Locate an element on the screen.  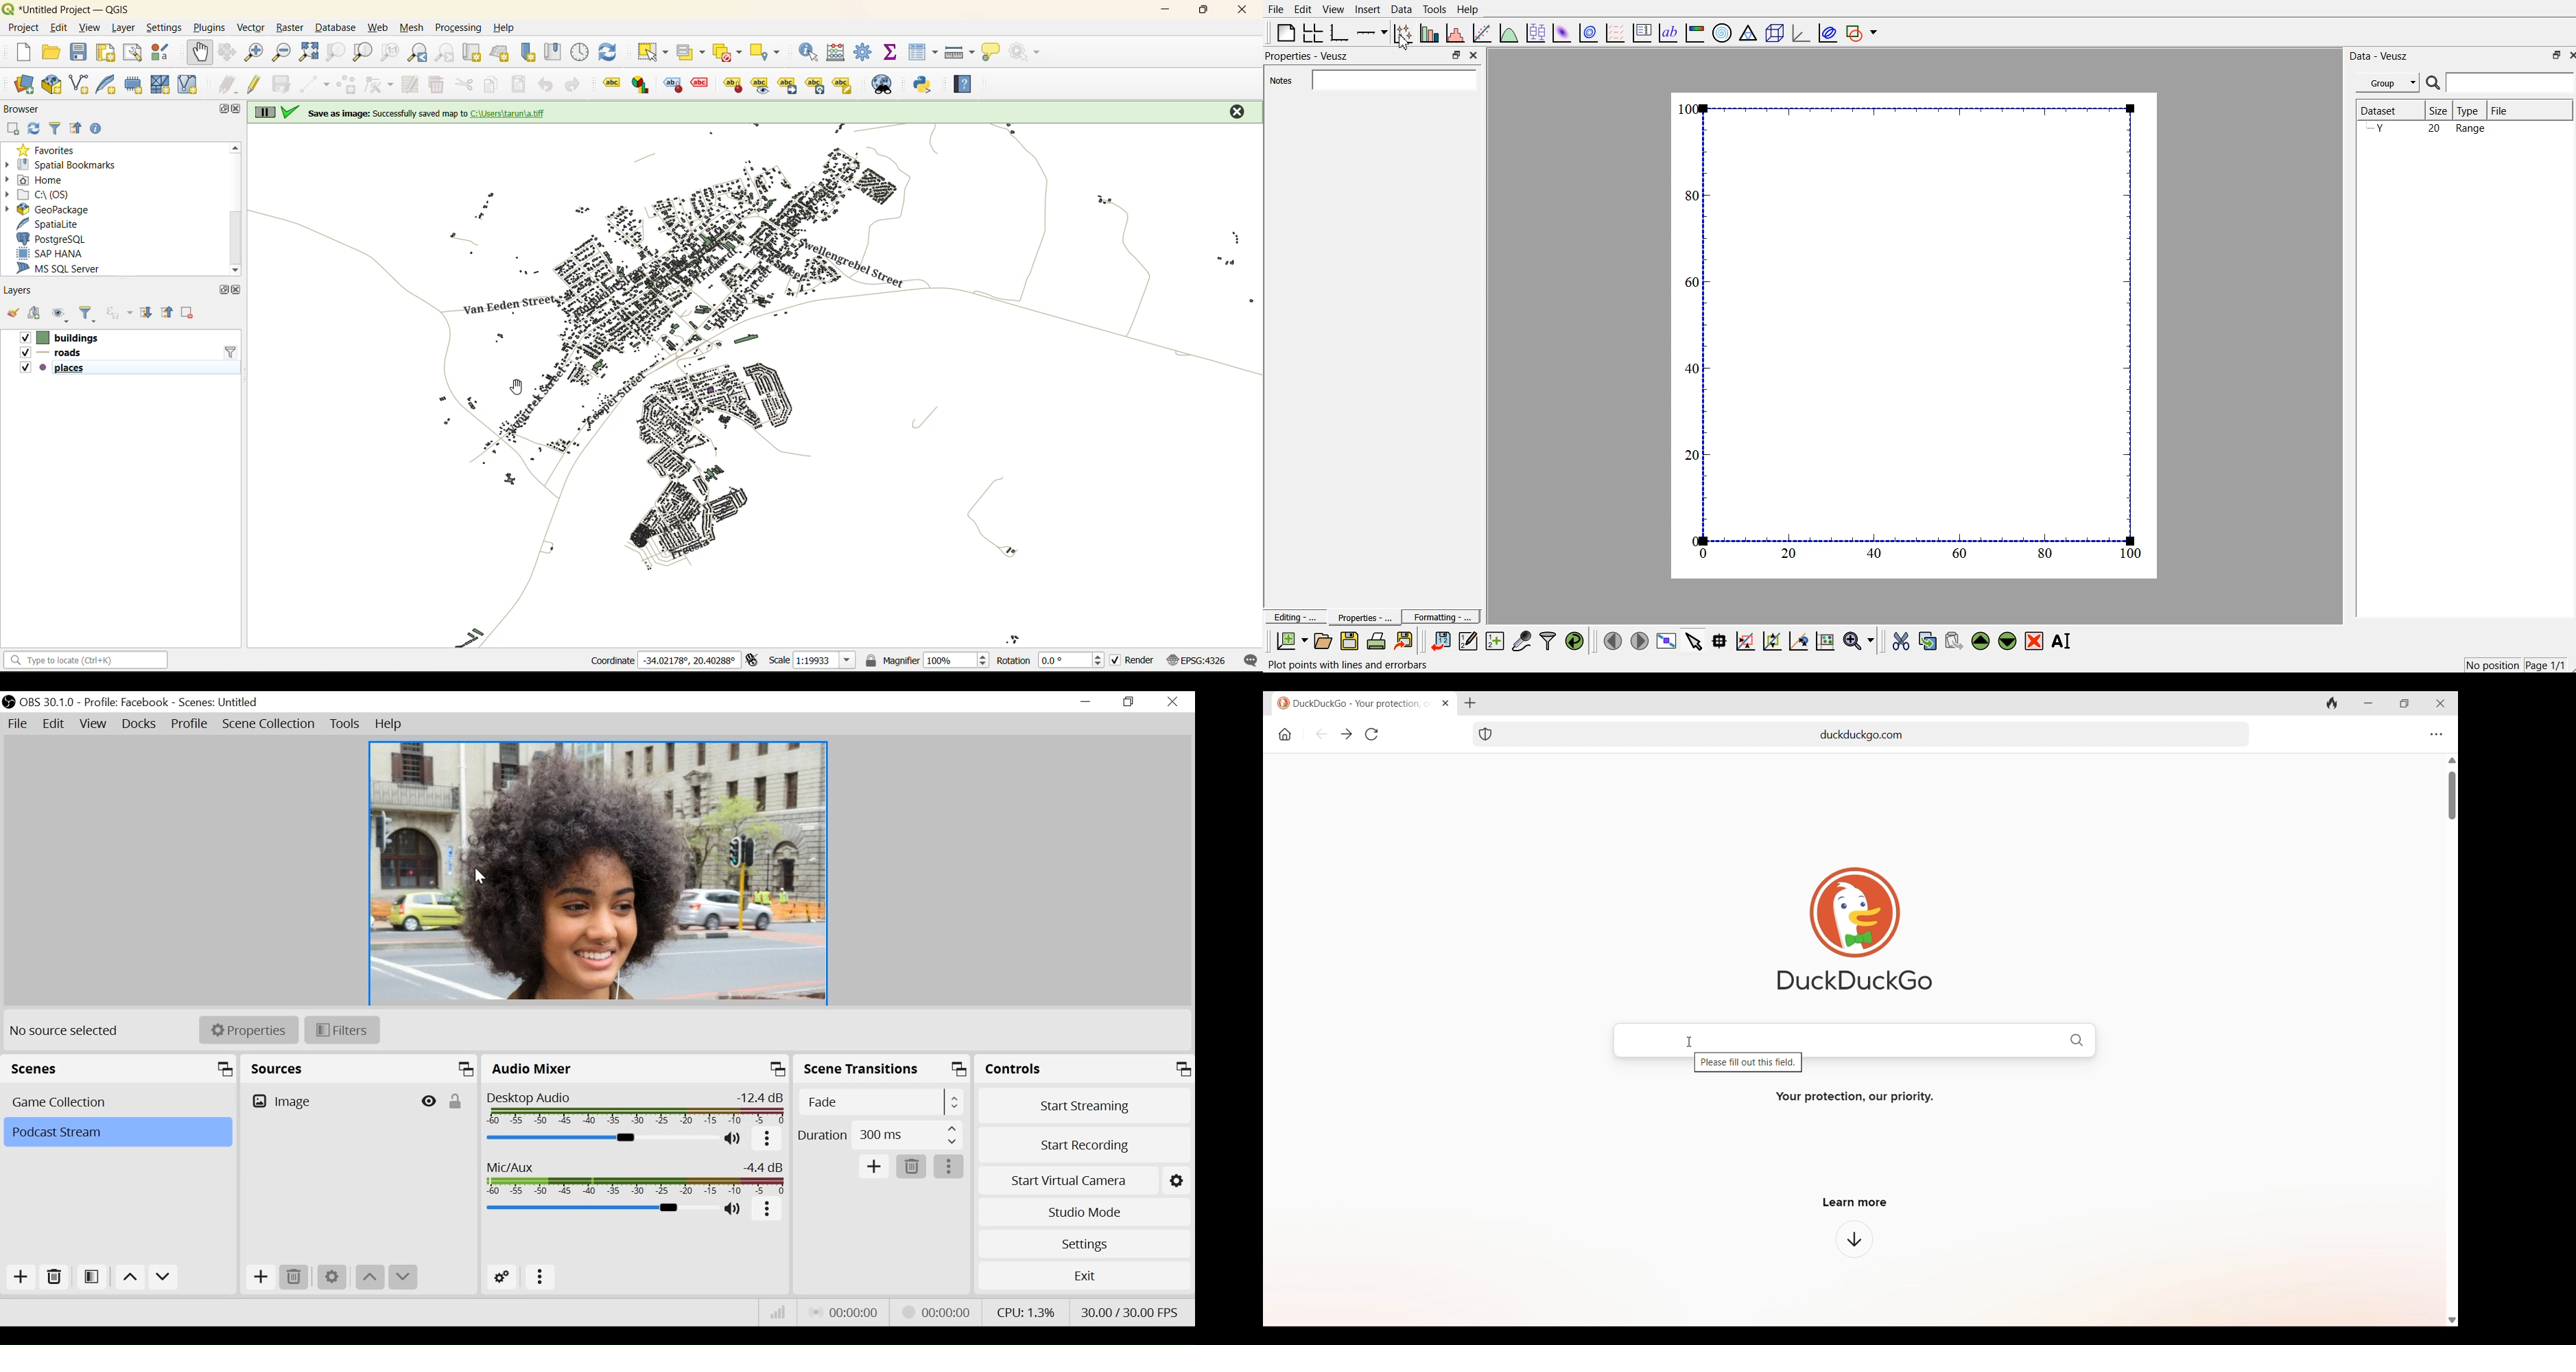
No position page 1/1 is located at coordinates (2514, 664).